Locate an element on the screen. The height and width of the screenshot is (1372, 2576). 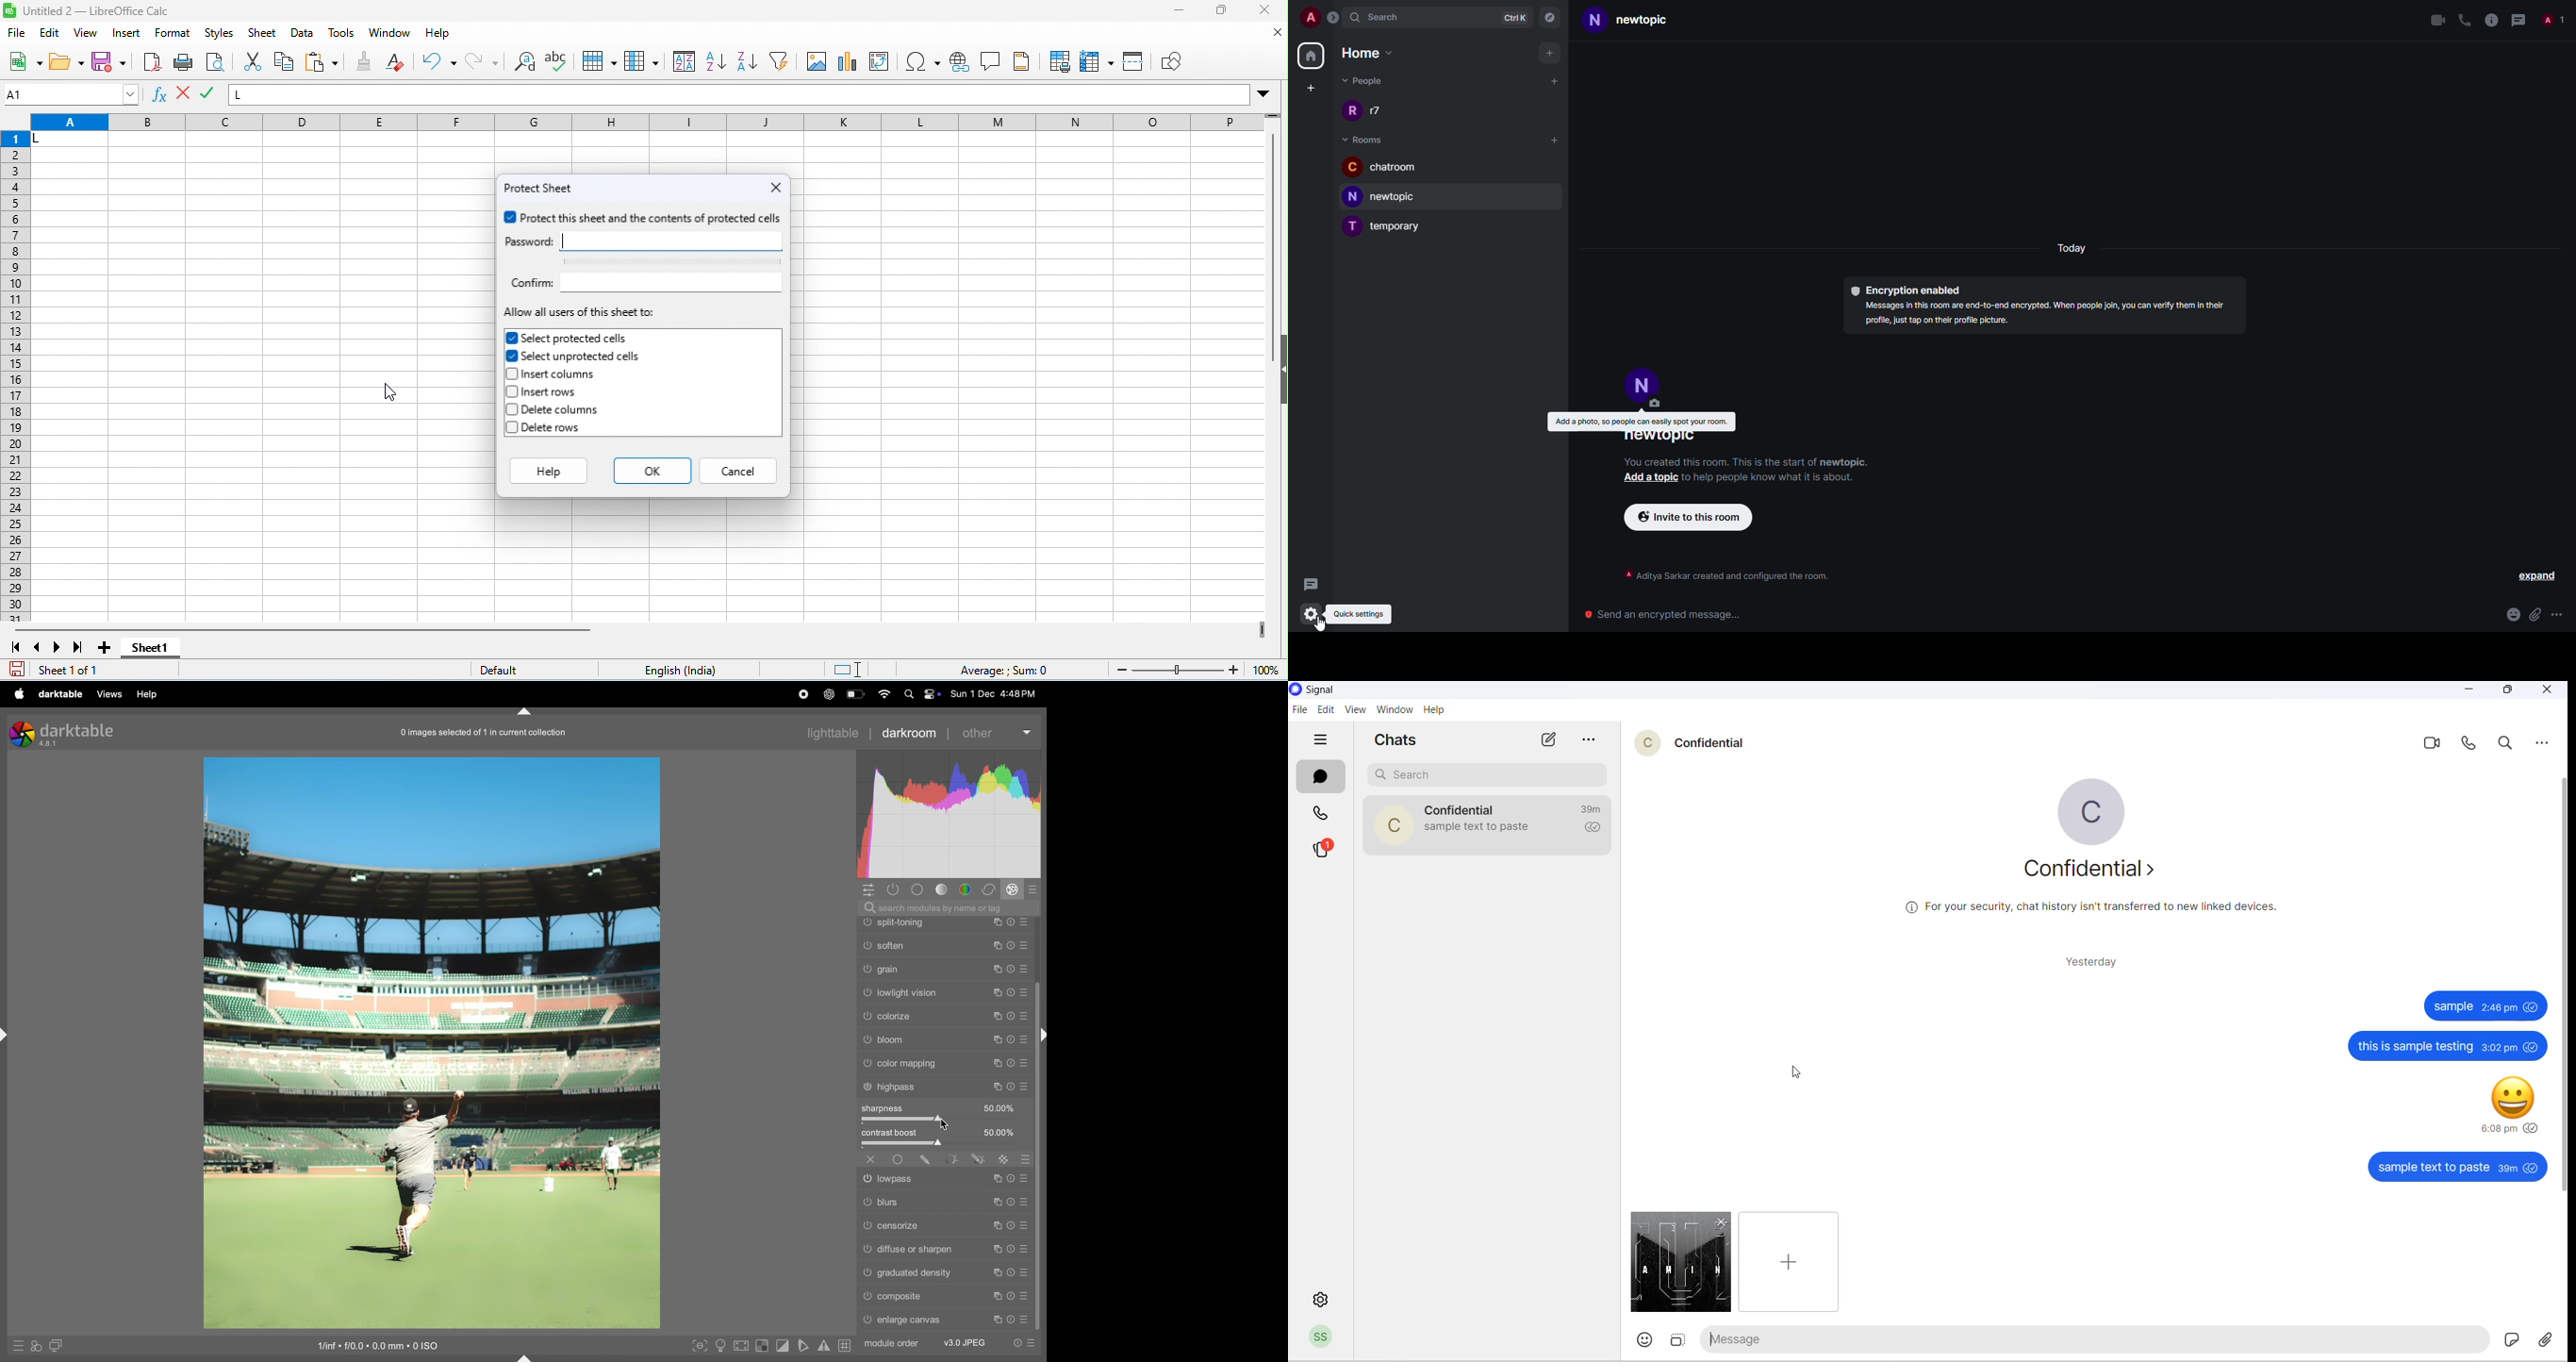
info is located at coordinates (1743, 461).